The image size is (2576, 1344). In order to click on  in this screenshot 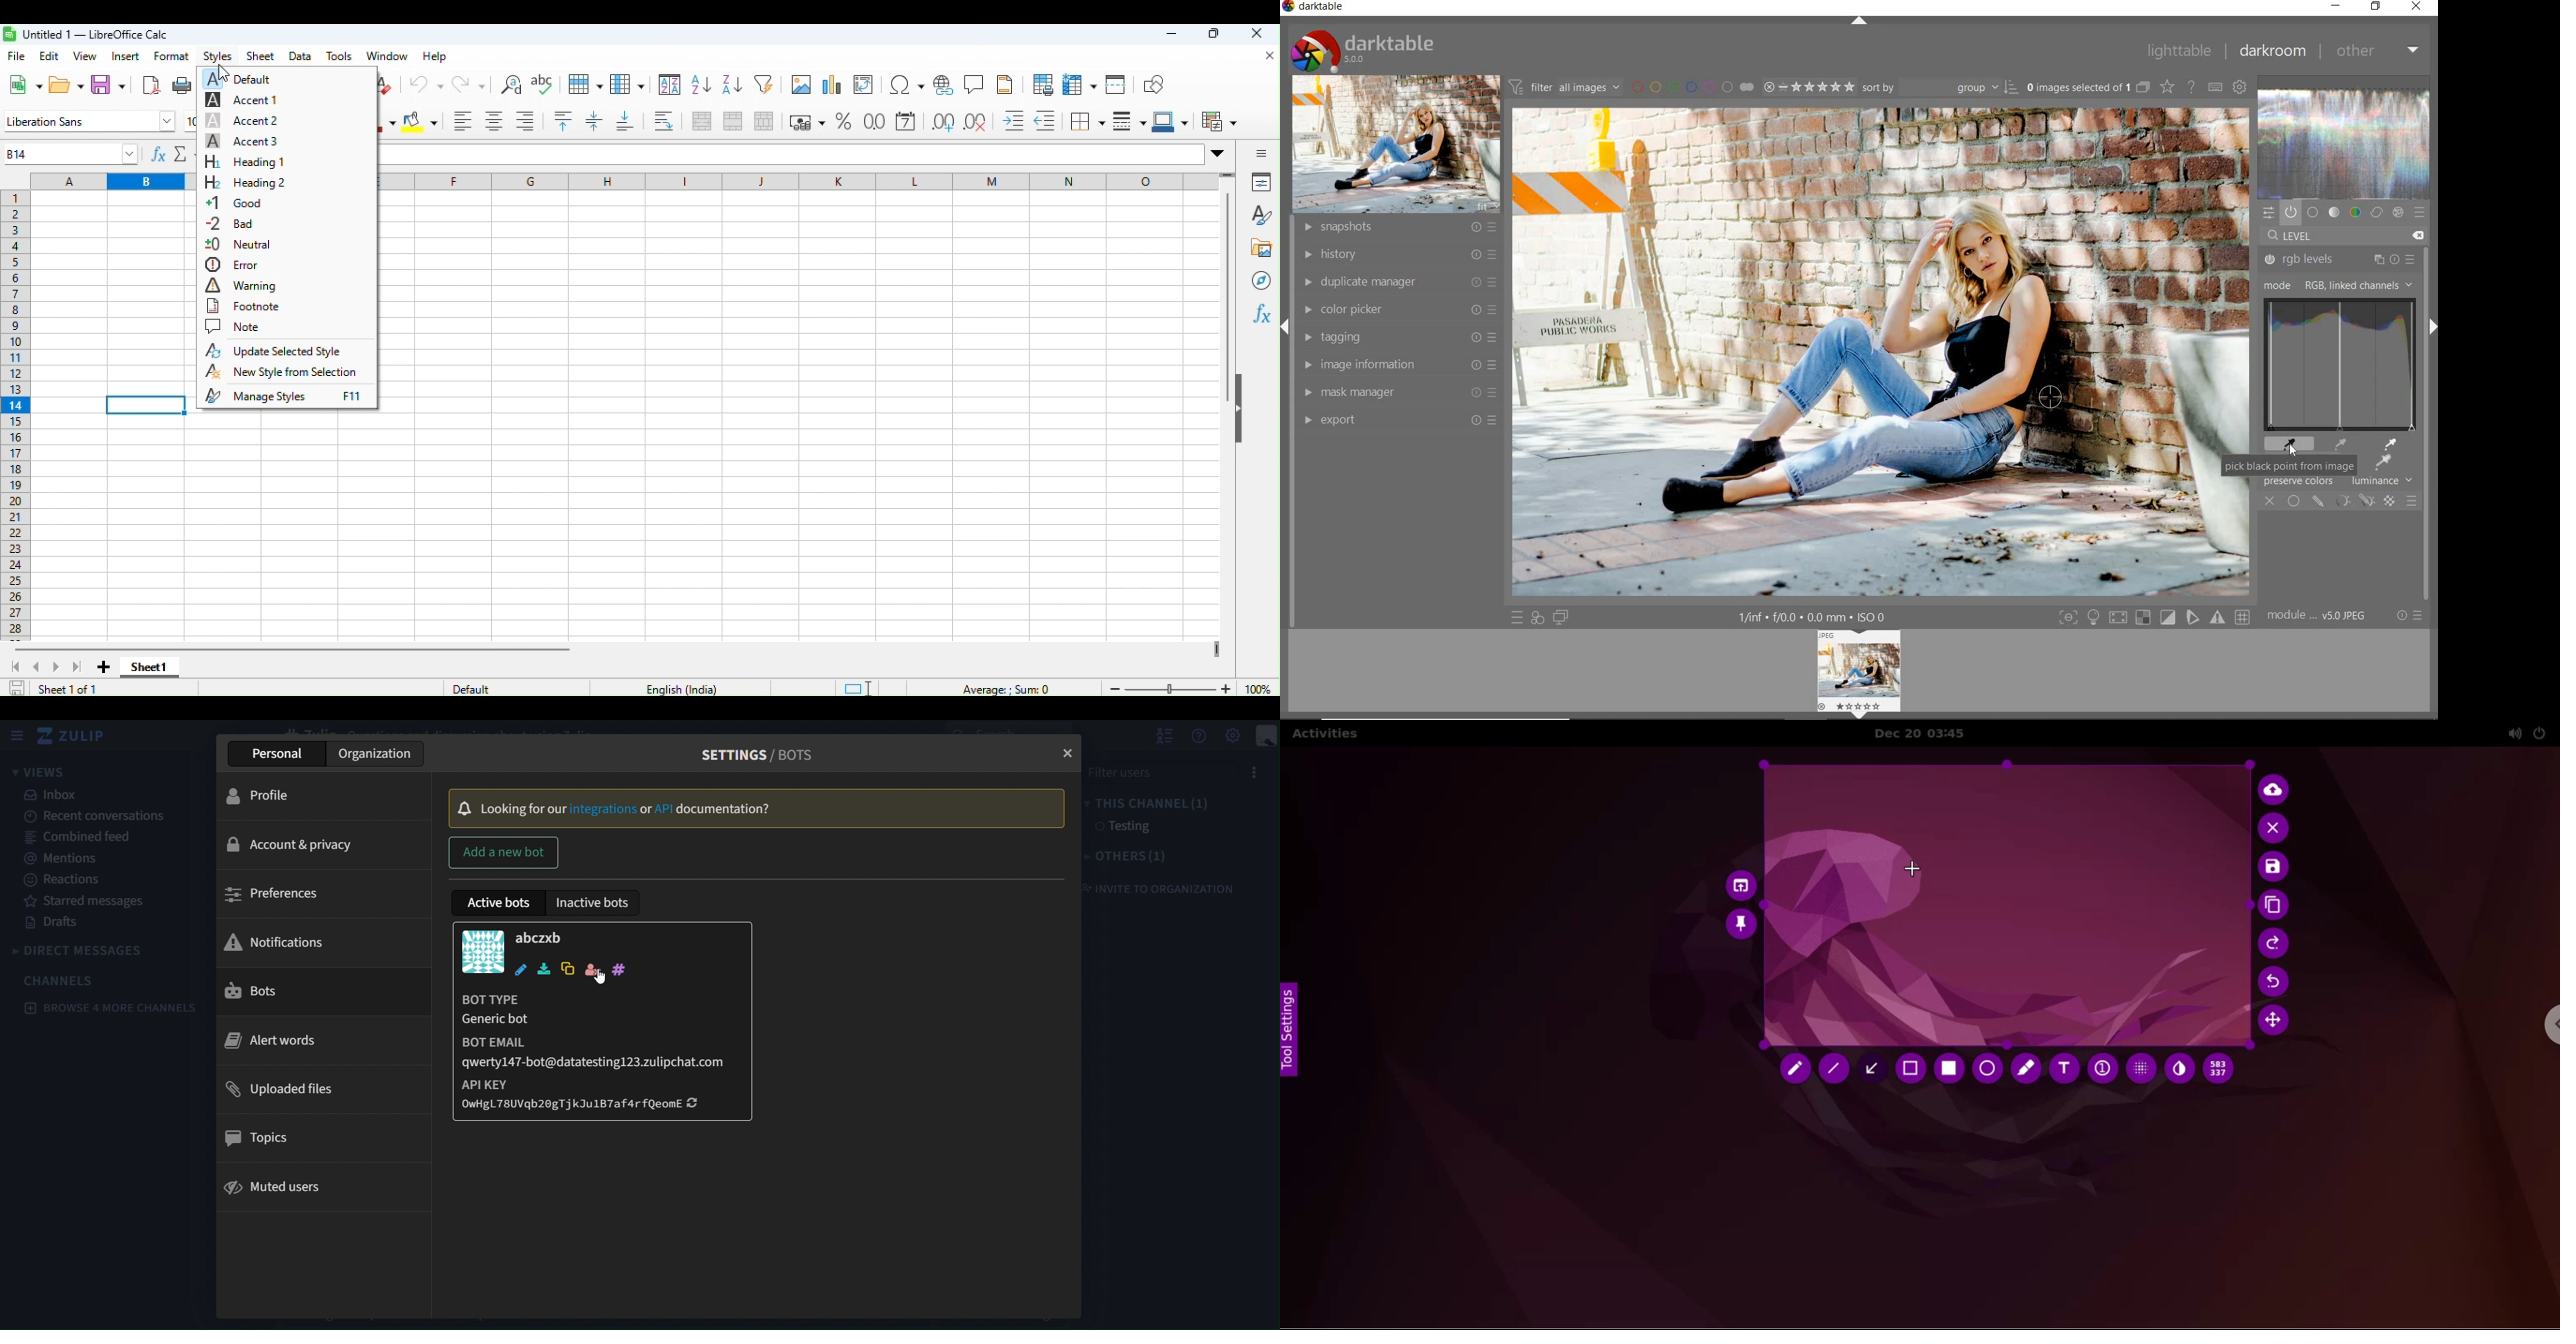, I will do `click(1042, 85)`.